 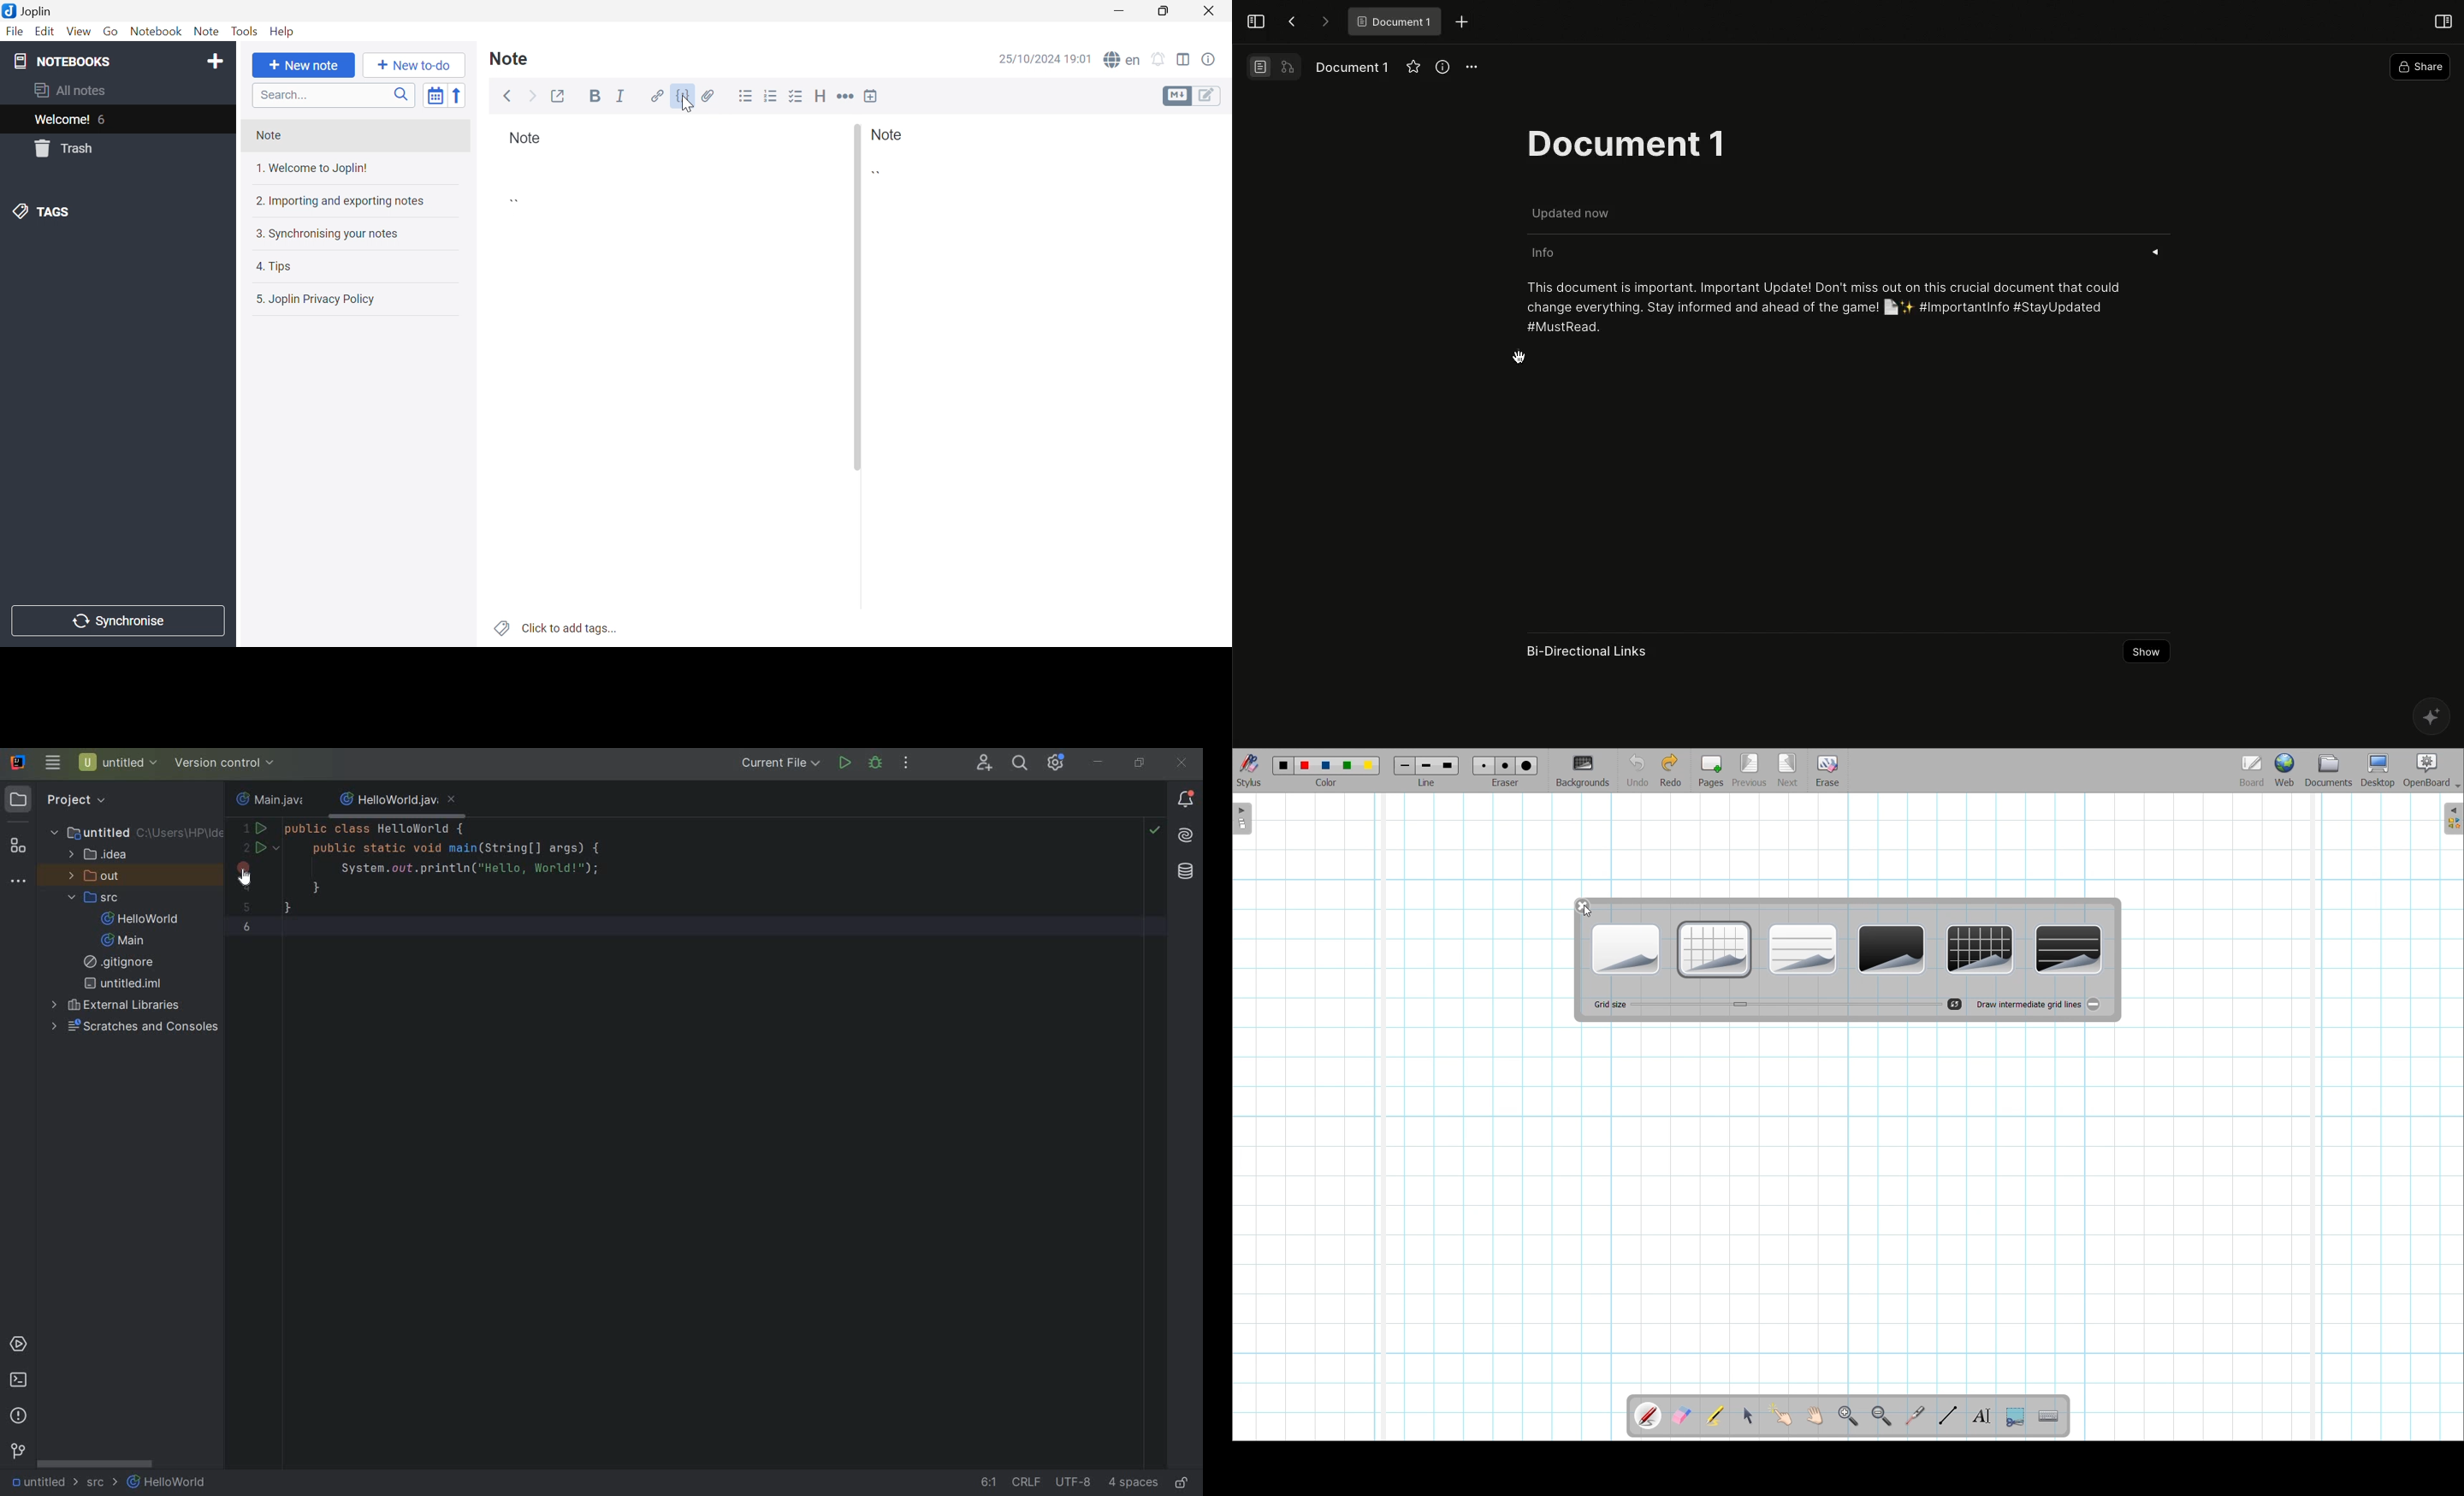 I want to click on Note properties, so click(x=1208, y=61).